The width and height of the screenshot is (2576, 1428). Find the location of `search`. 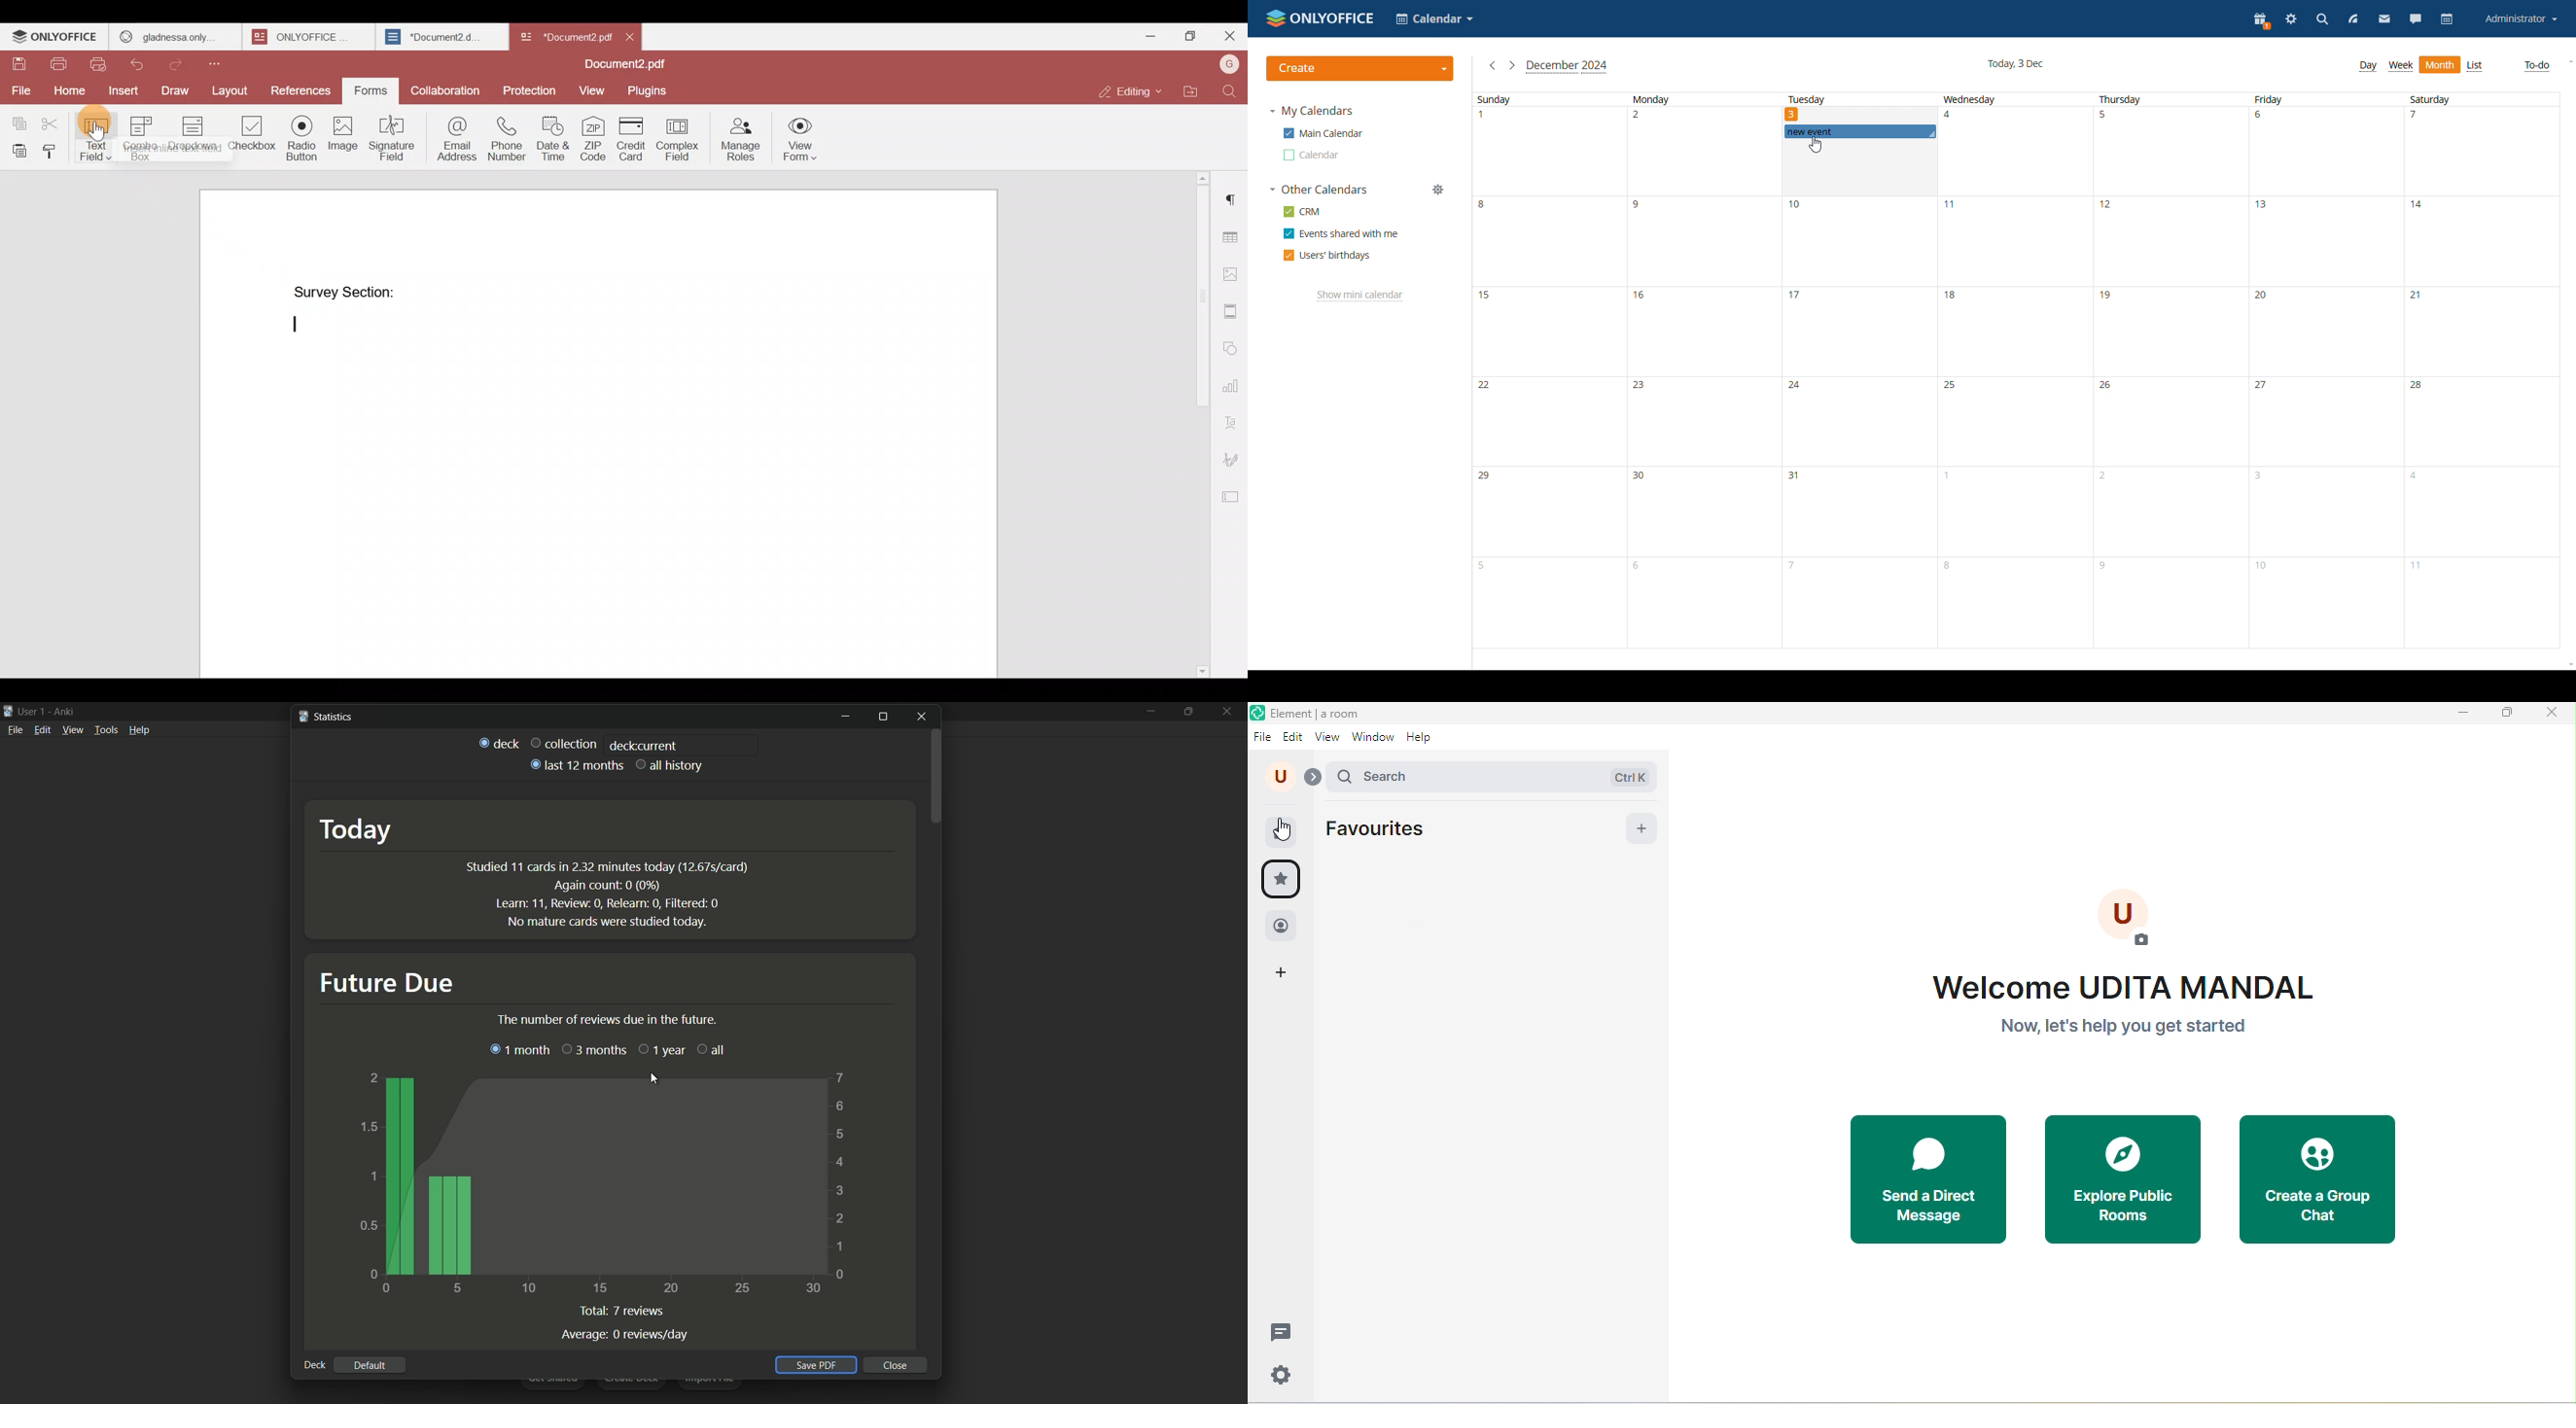

search is located at coordinates (1495, 777).